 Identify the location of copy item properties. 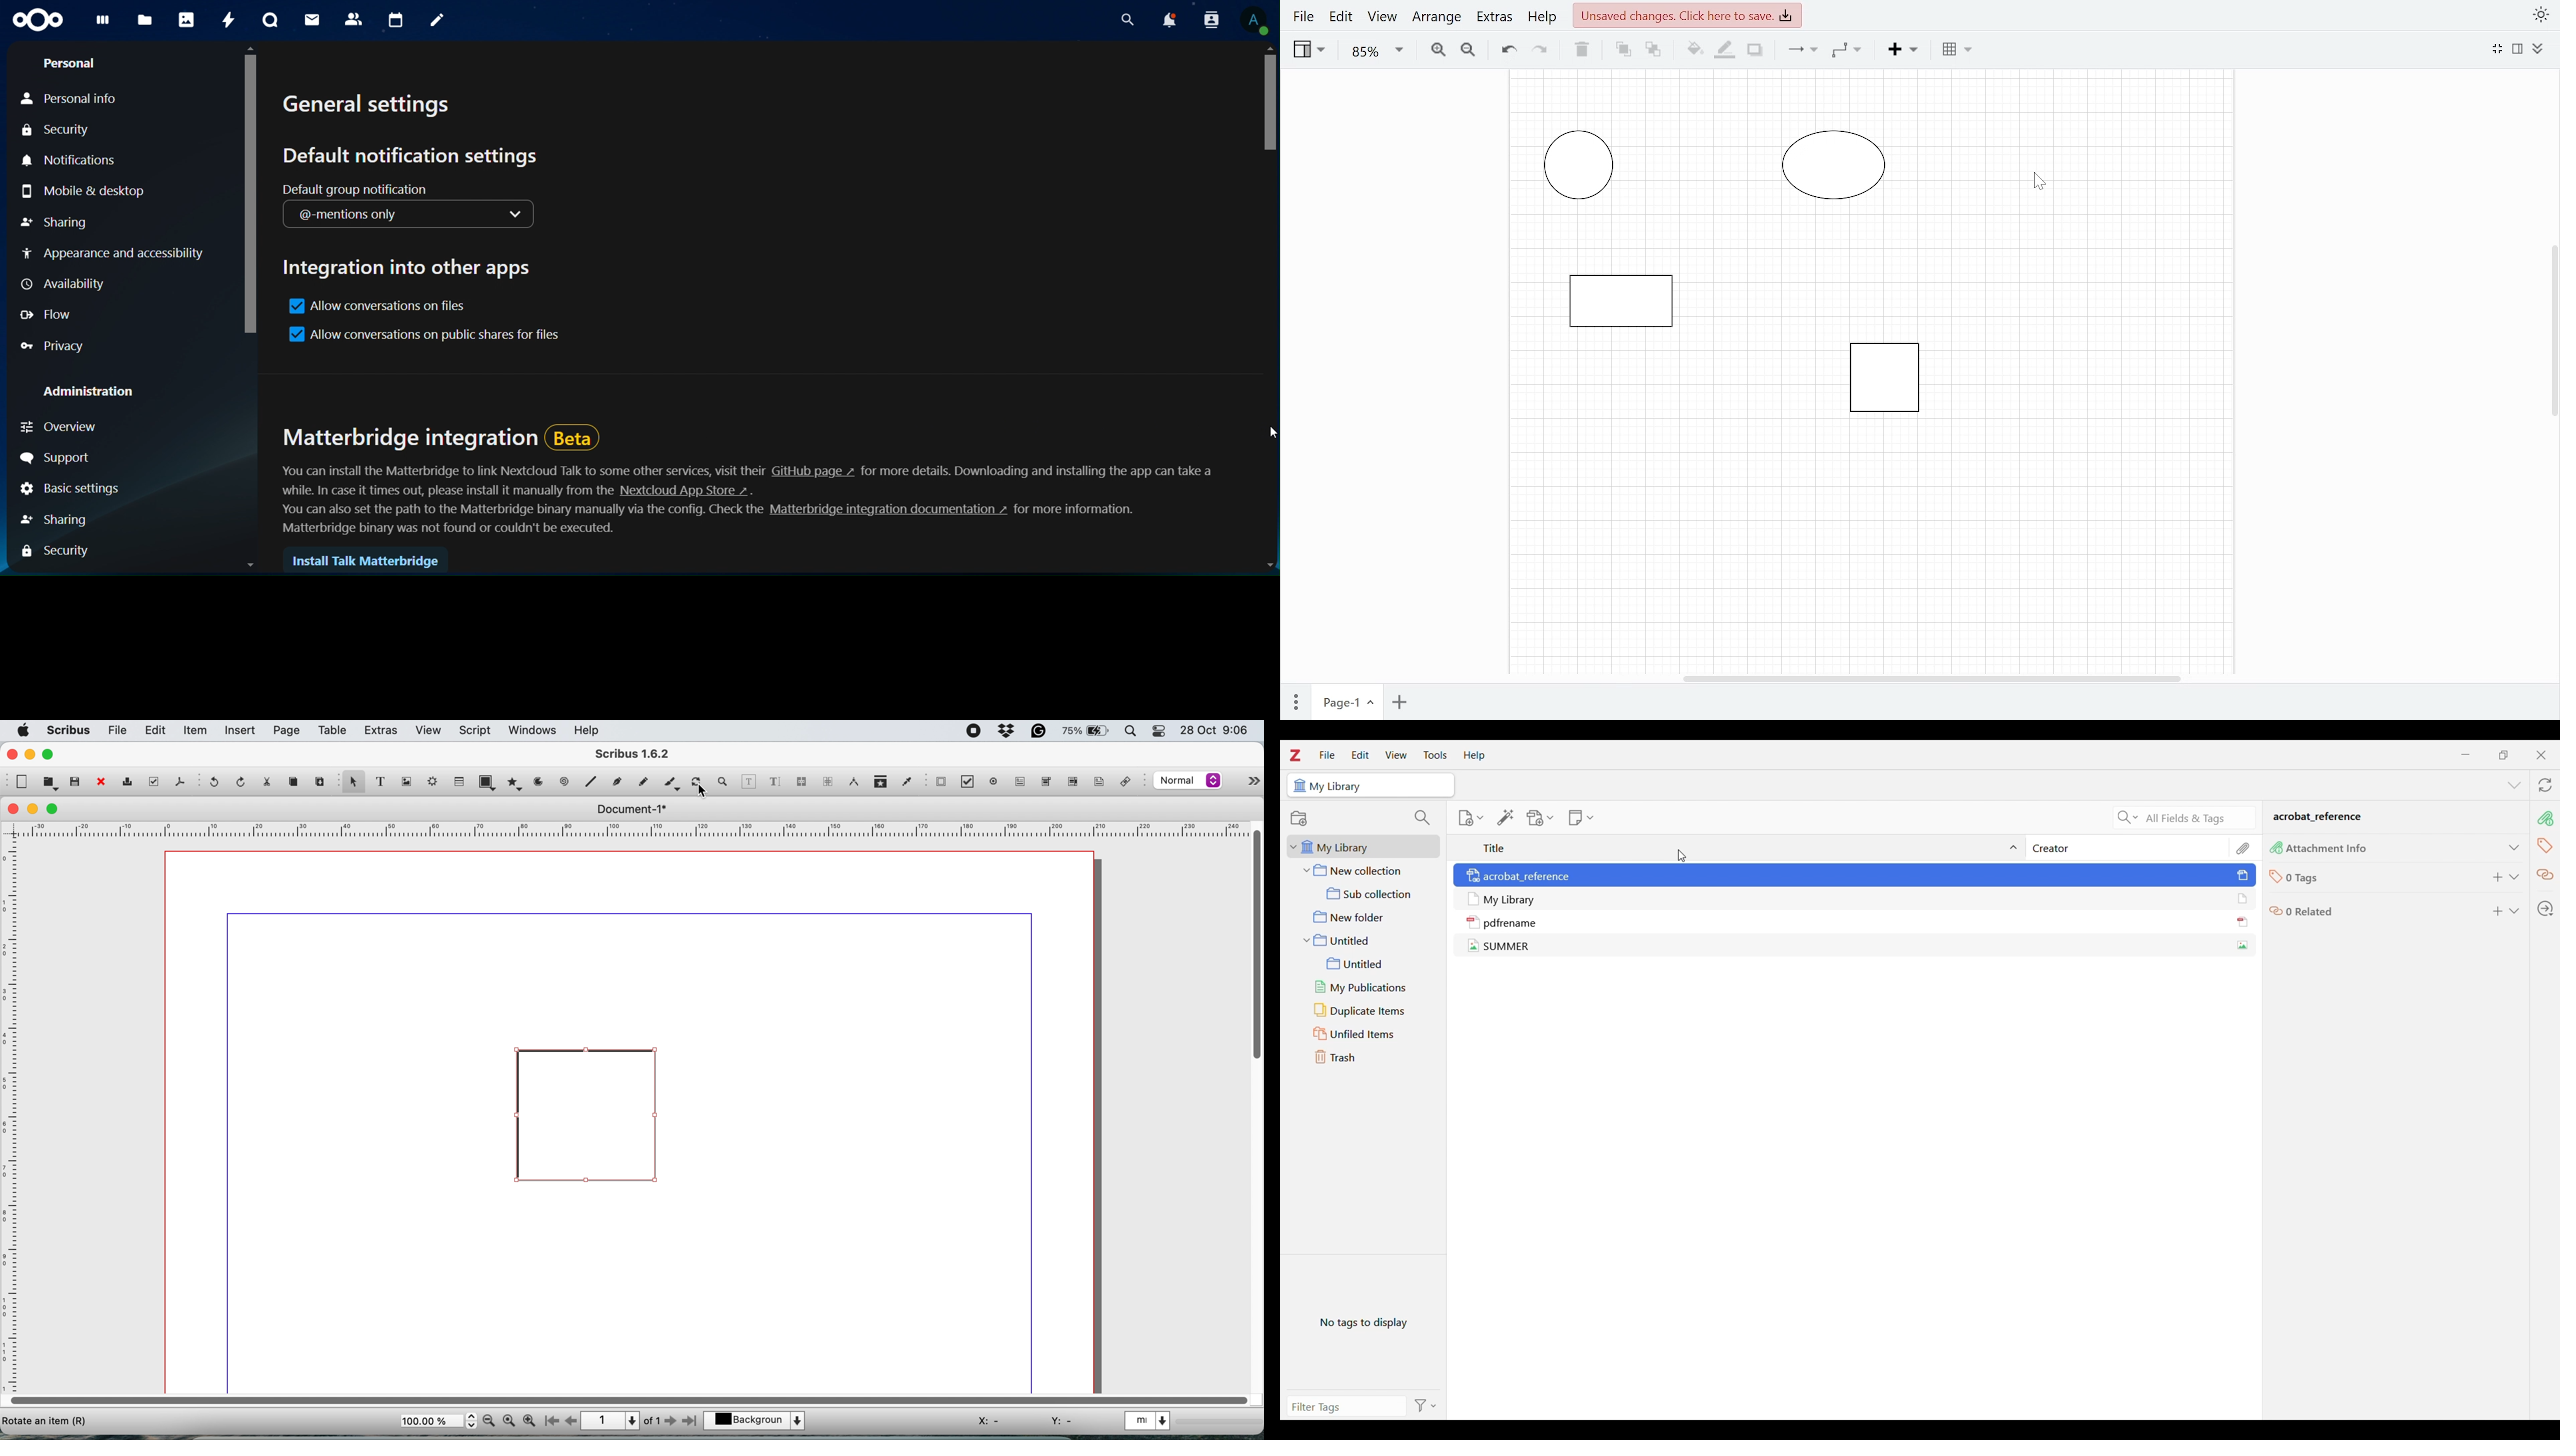
(879, 782).